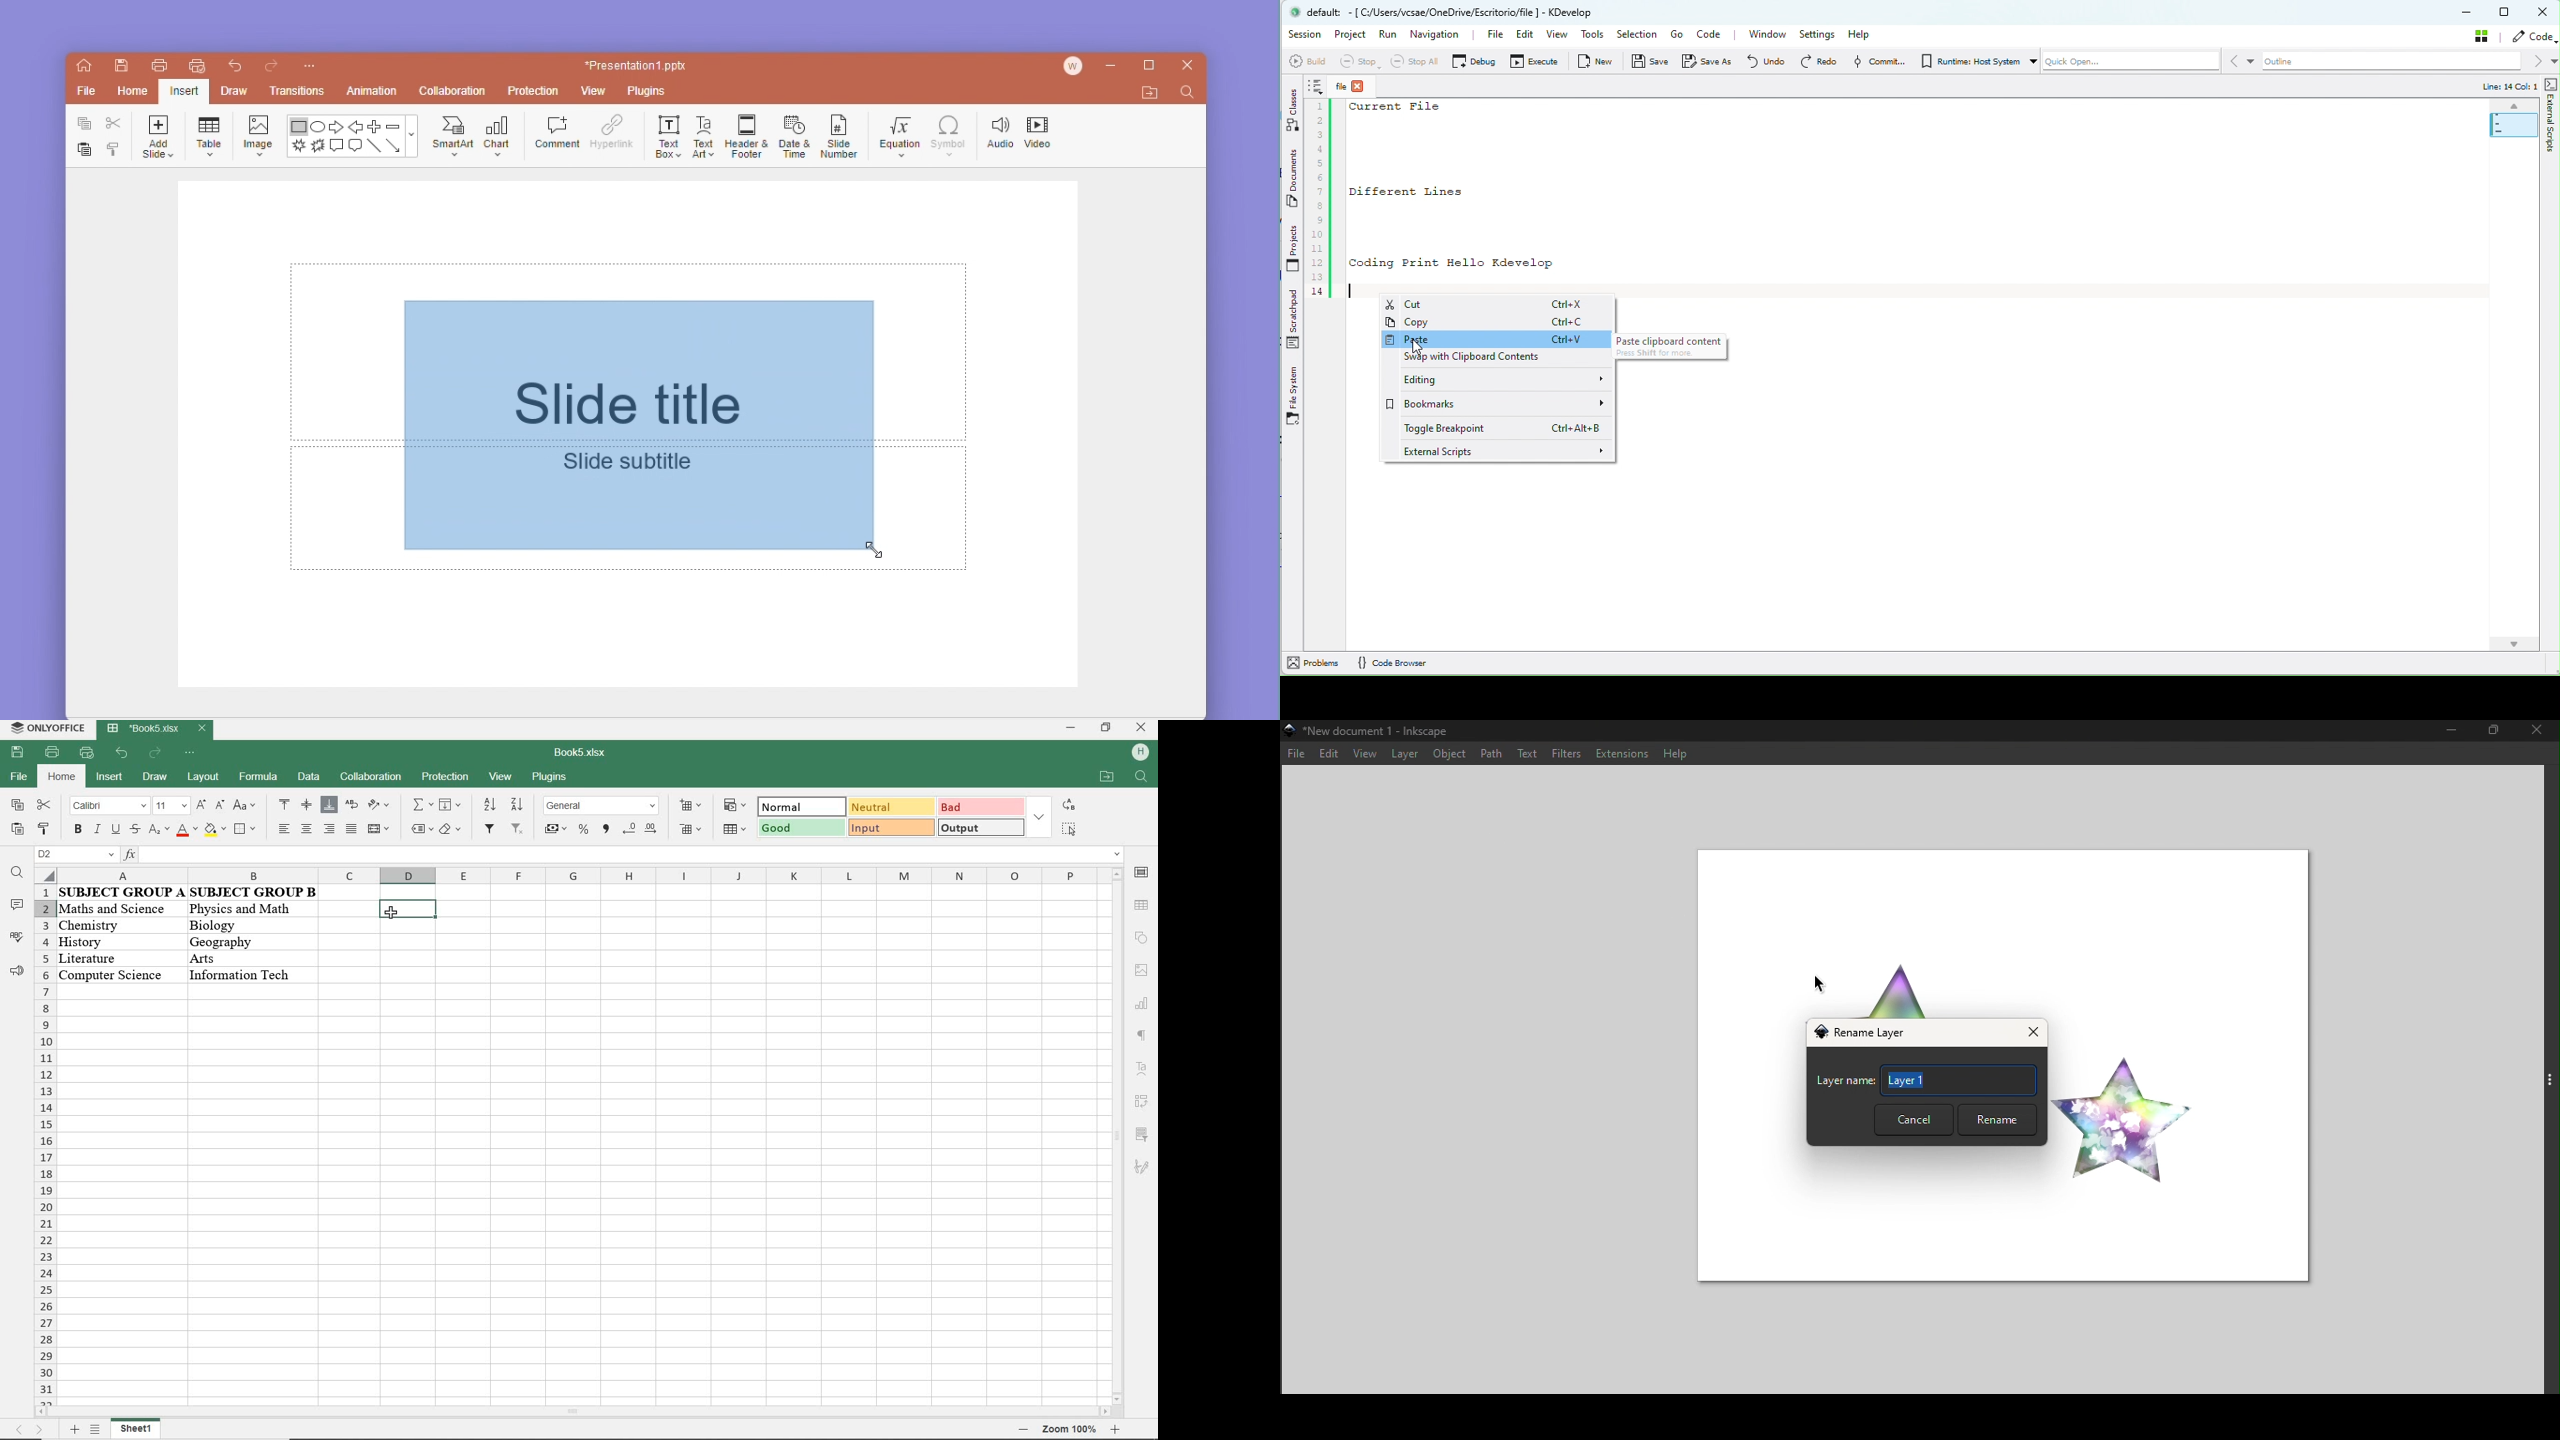 The image size is (2576, 1456). I want to click on chart, so click(1144, 1003).